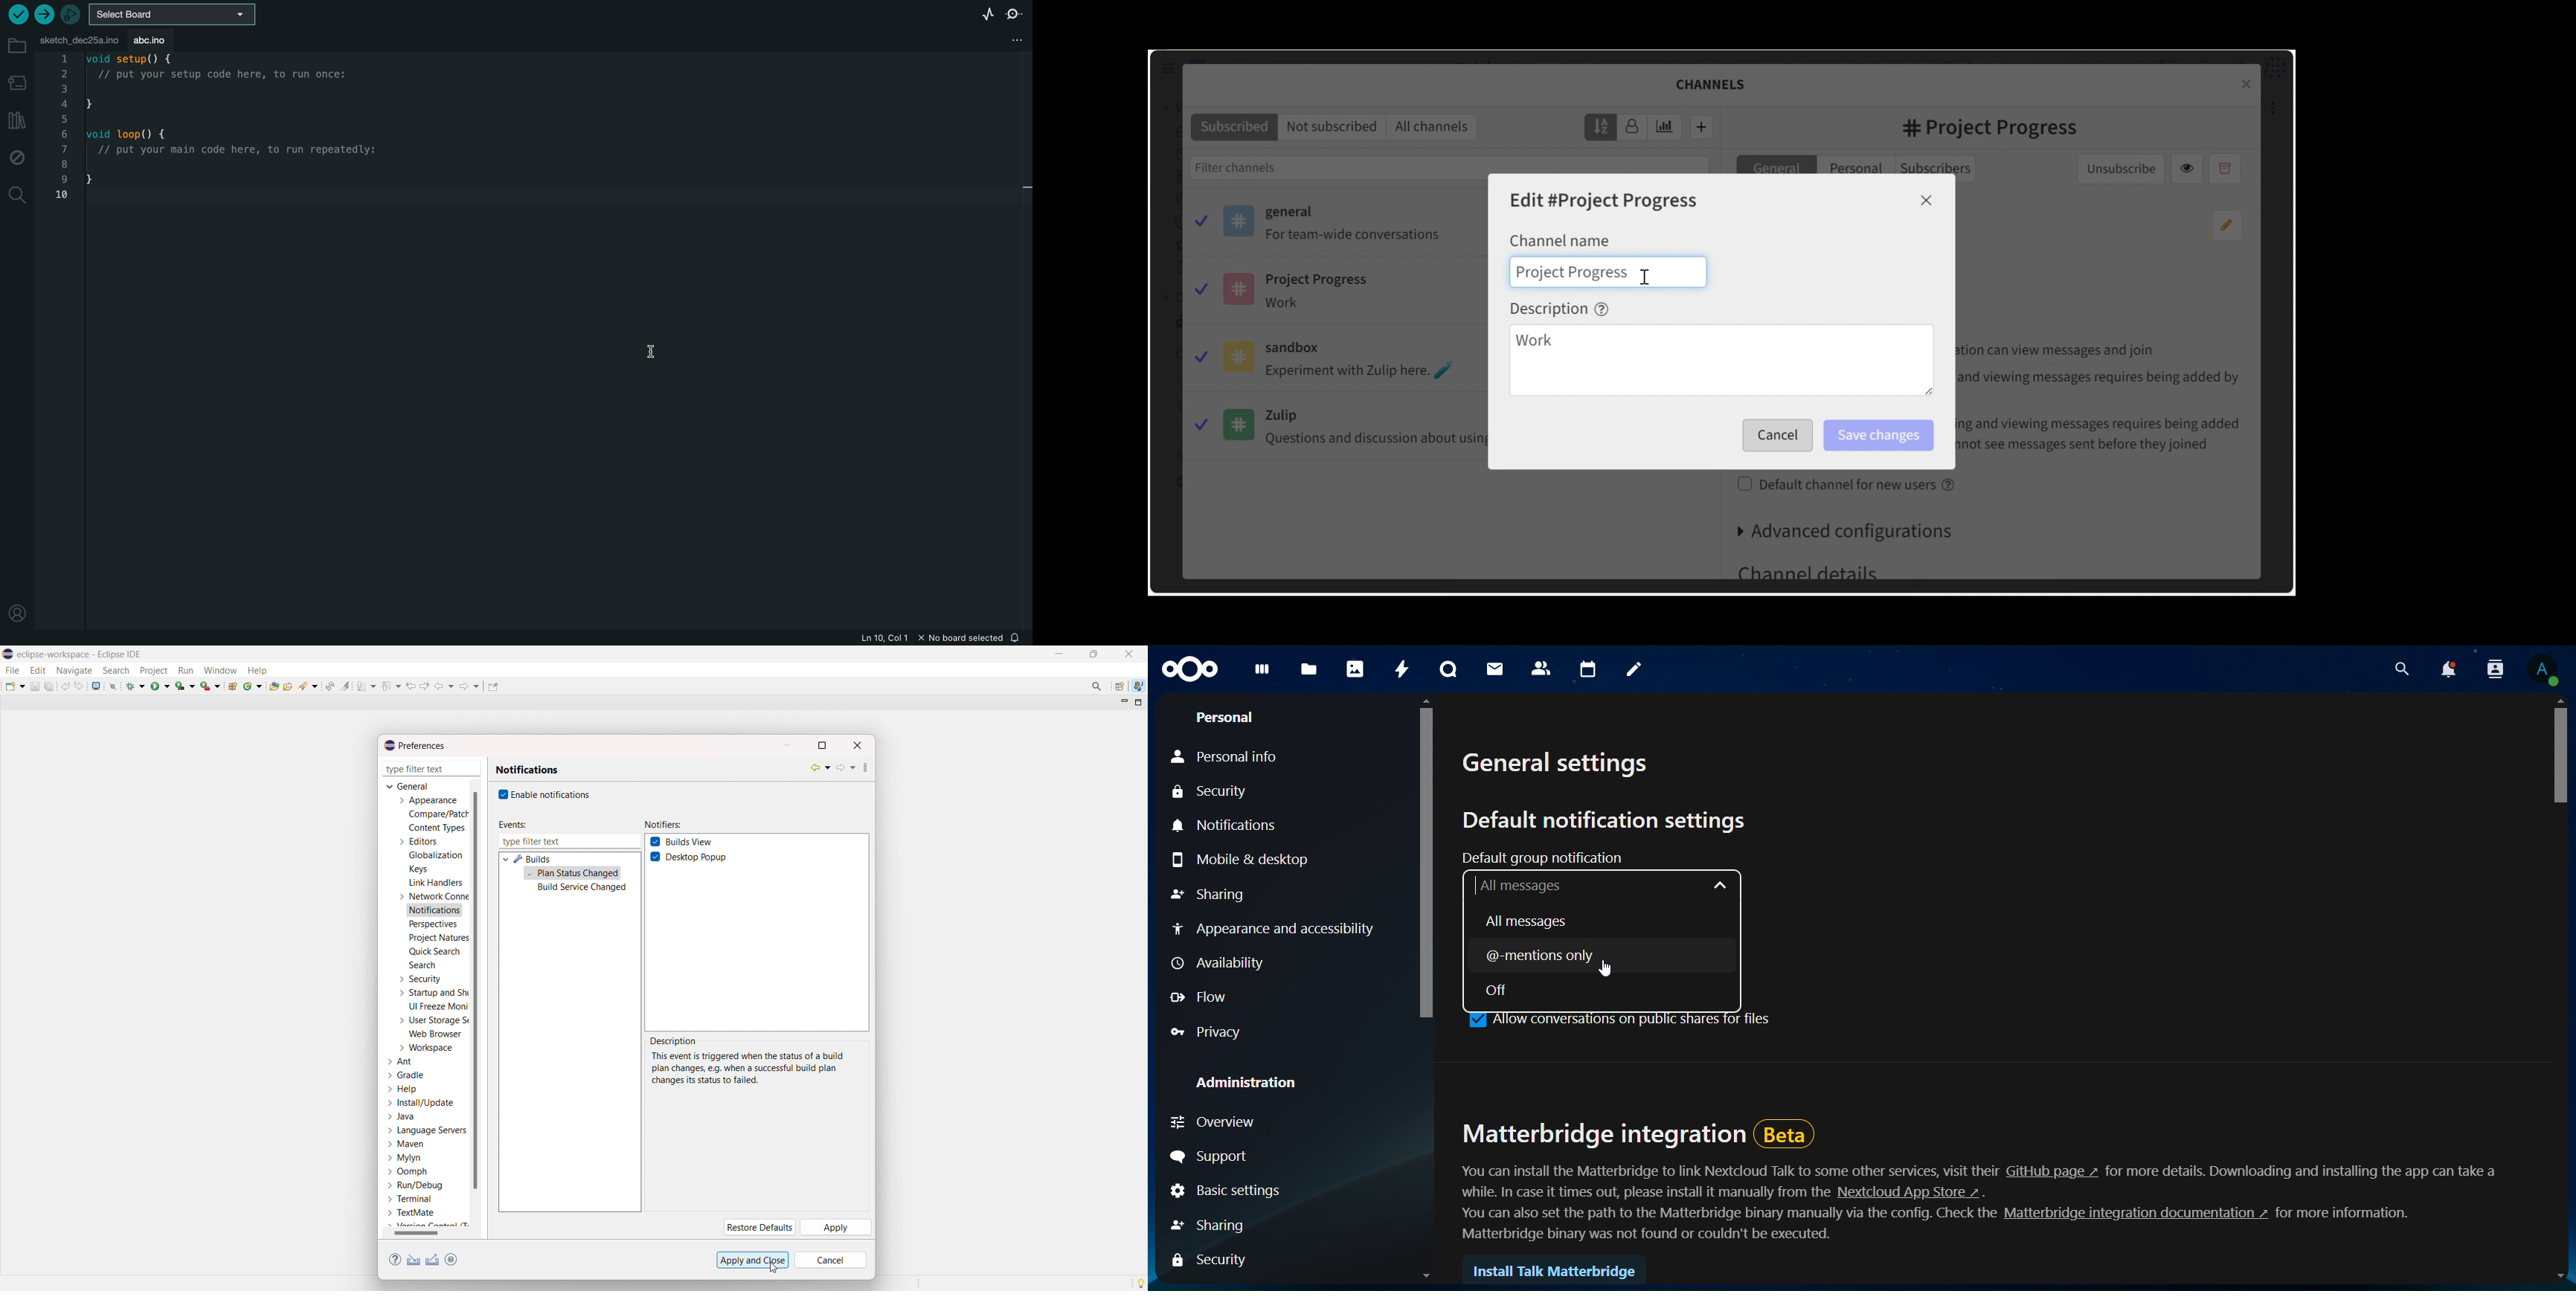  Describe the element at coordinates (2488, 669) in the screenshot. I see `search contacts` at that location.